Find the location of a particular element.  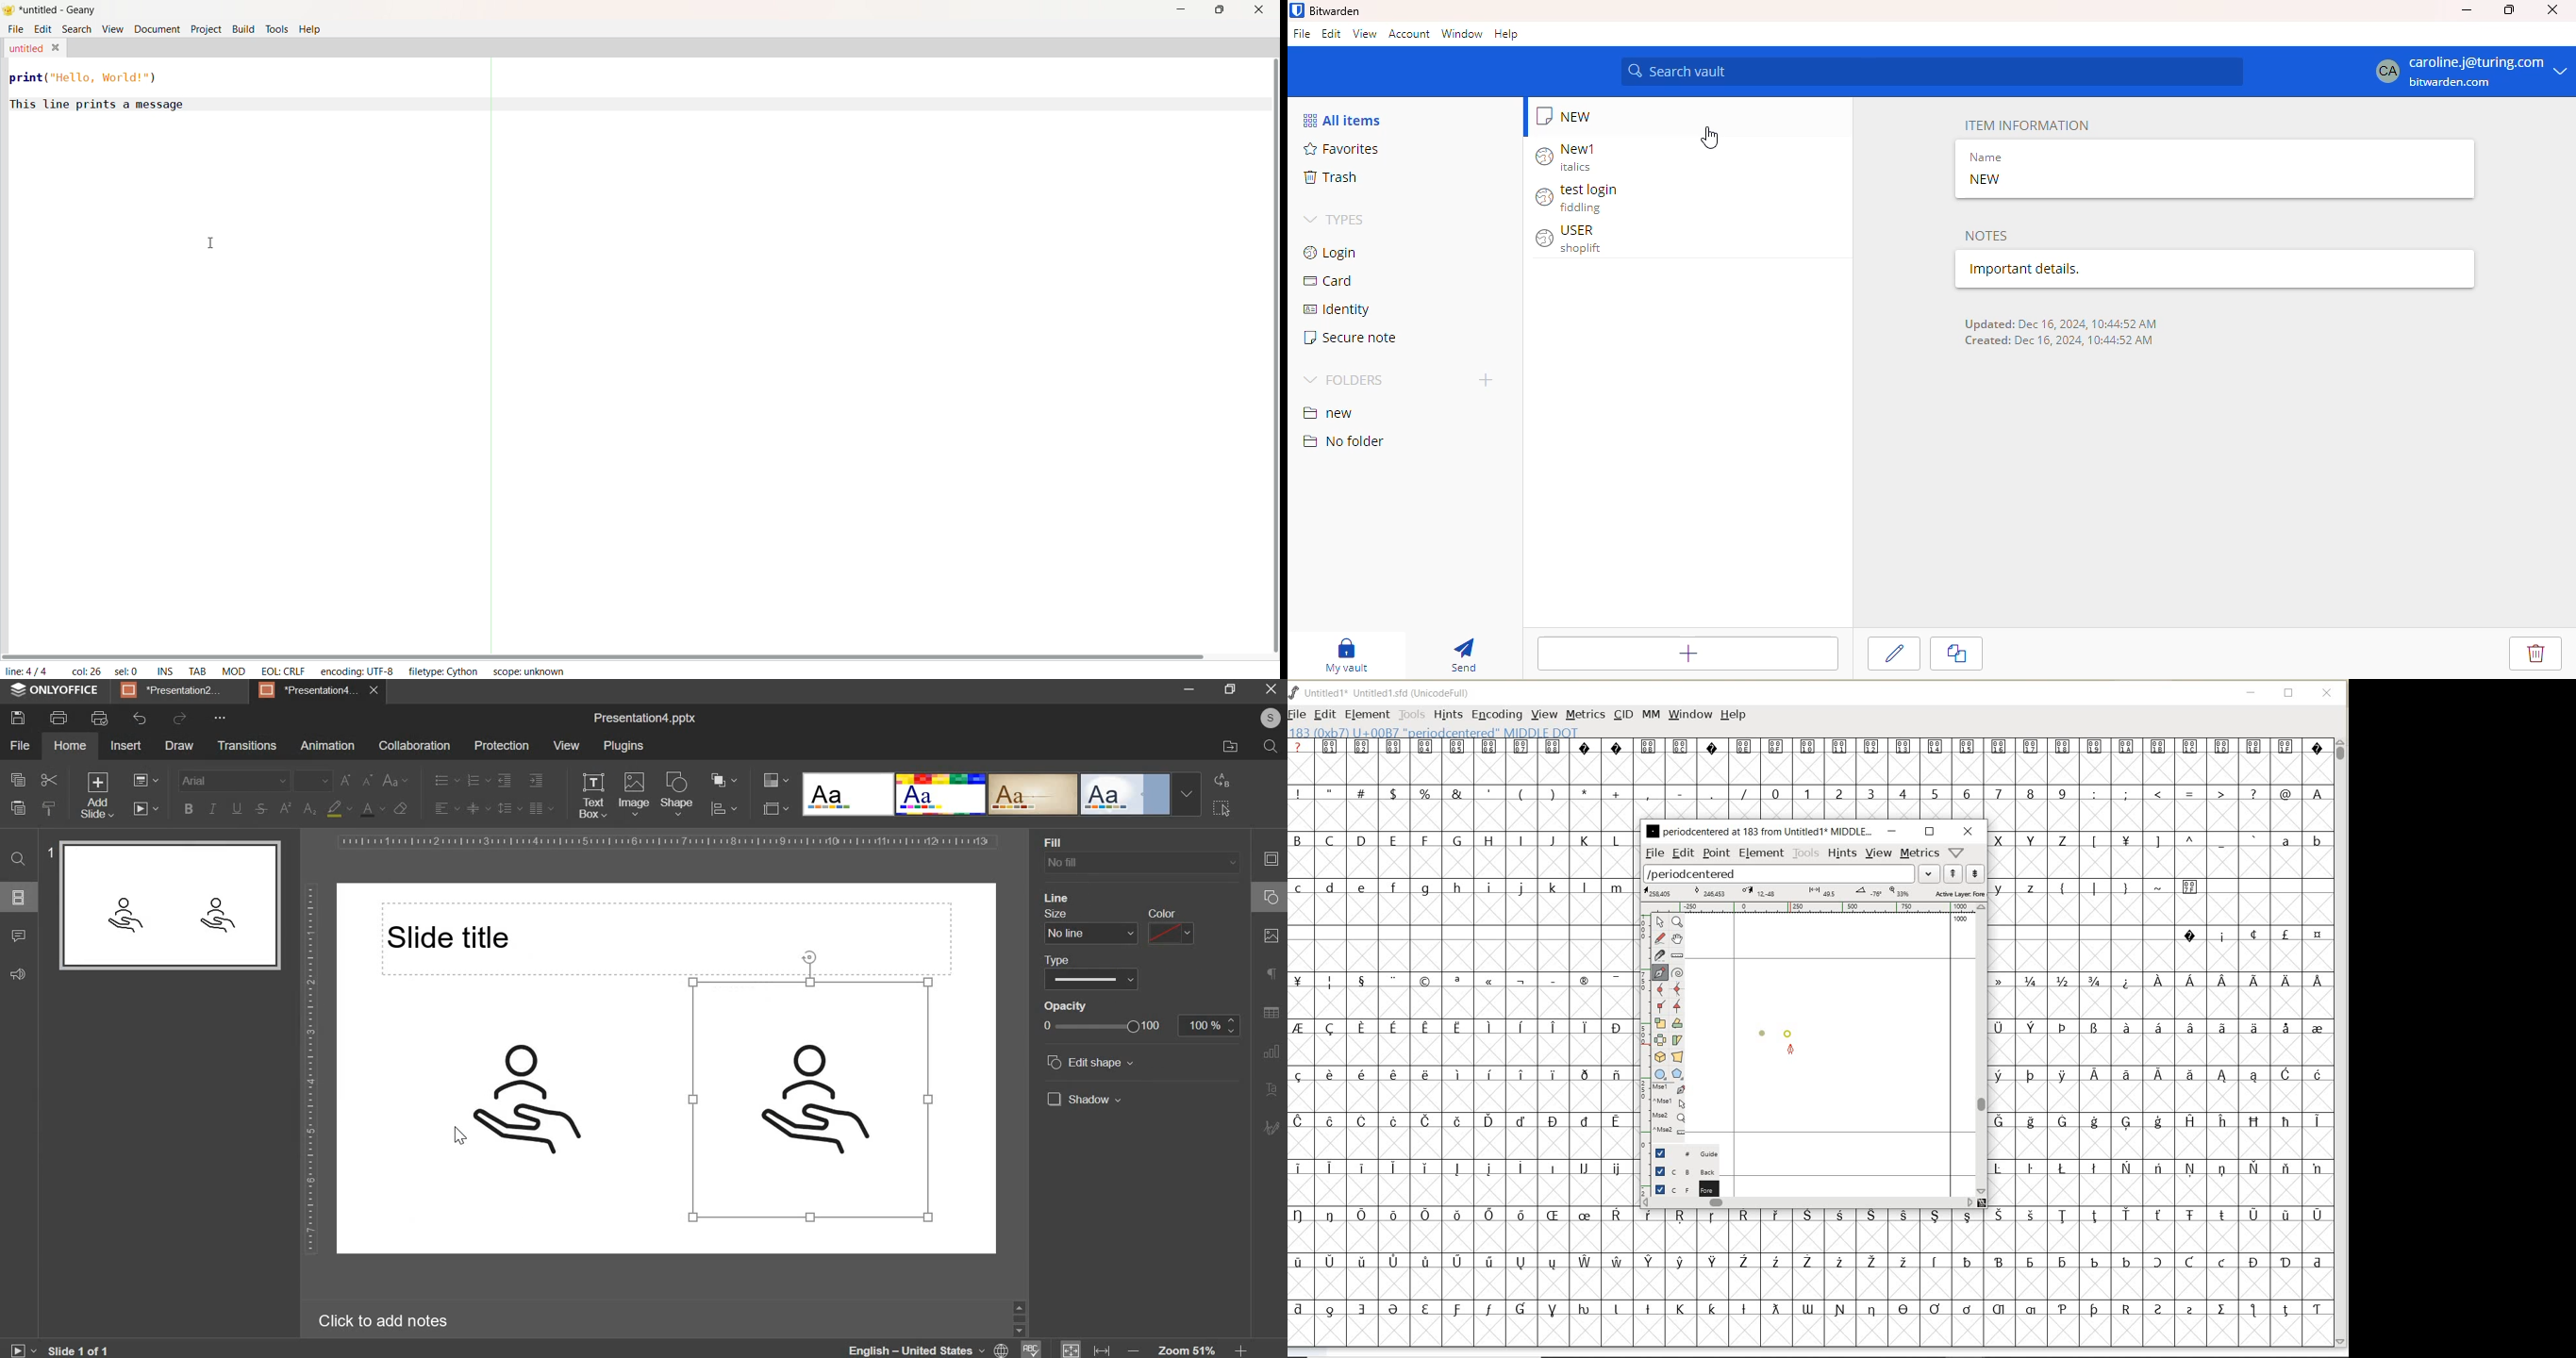

cut is located at coordinates (49, 780).